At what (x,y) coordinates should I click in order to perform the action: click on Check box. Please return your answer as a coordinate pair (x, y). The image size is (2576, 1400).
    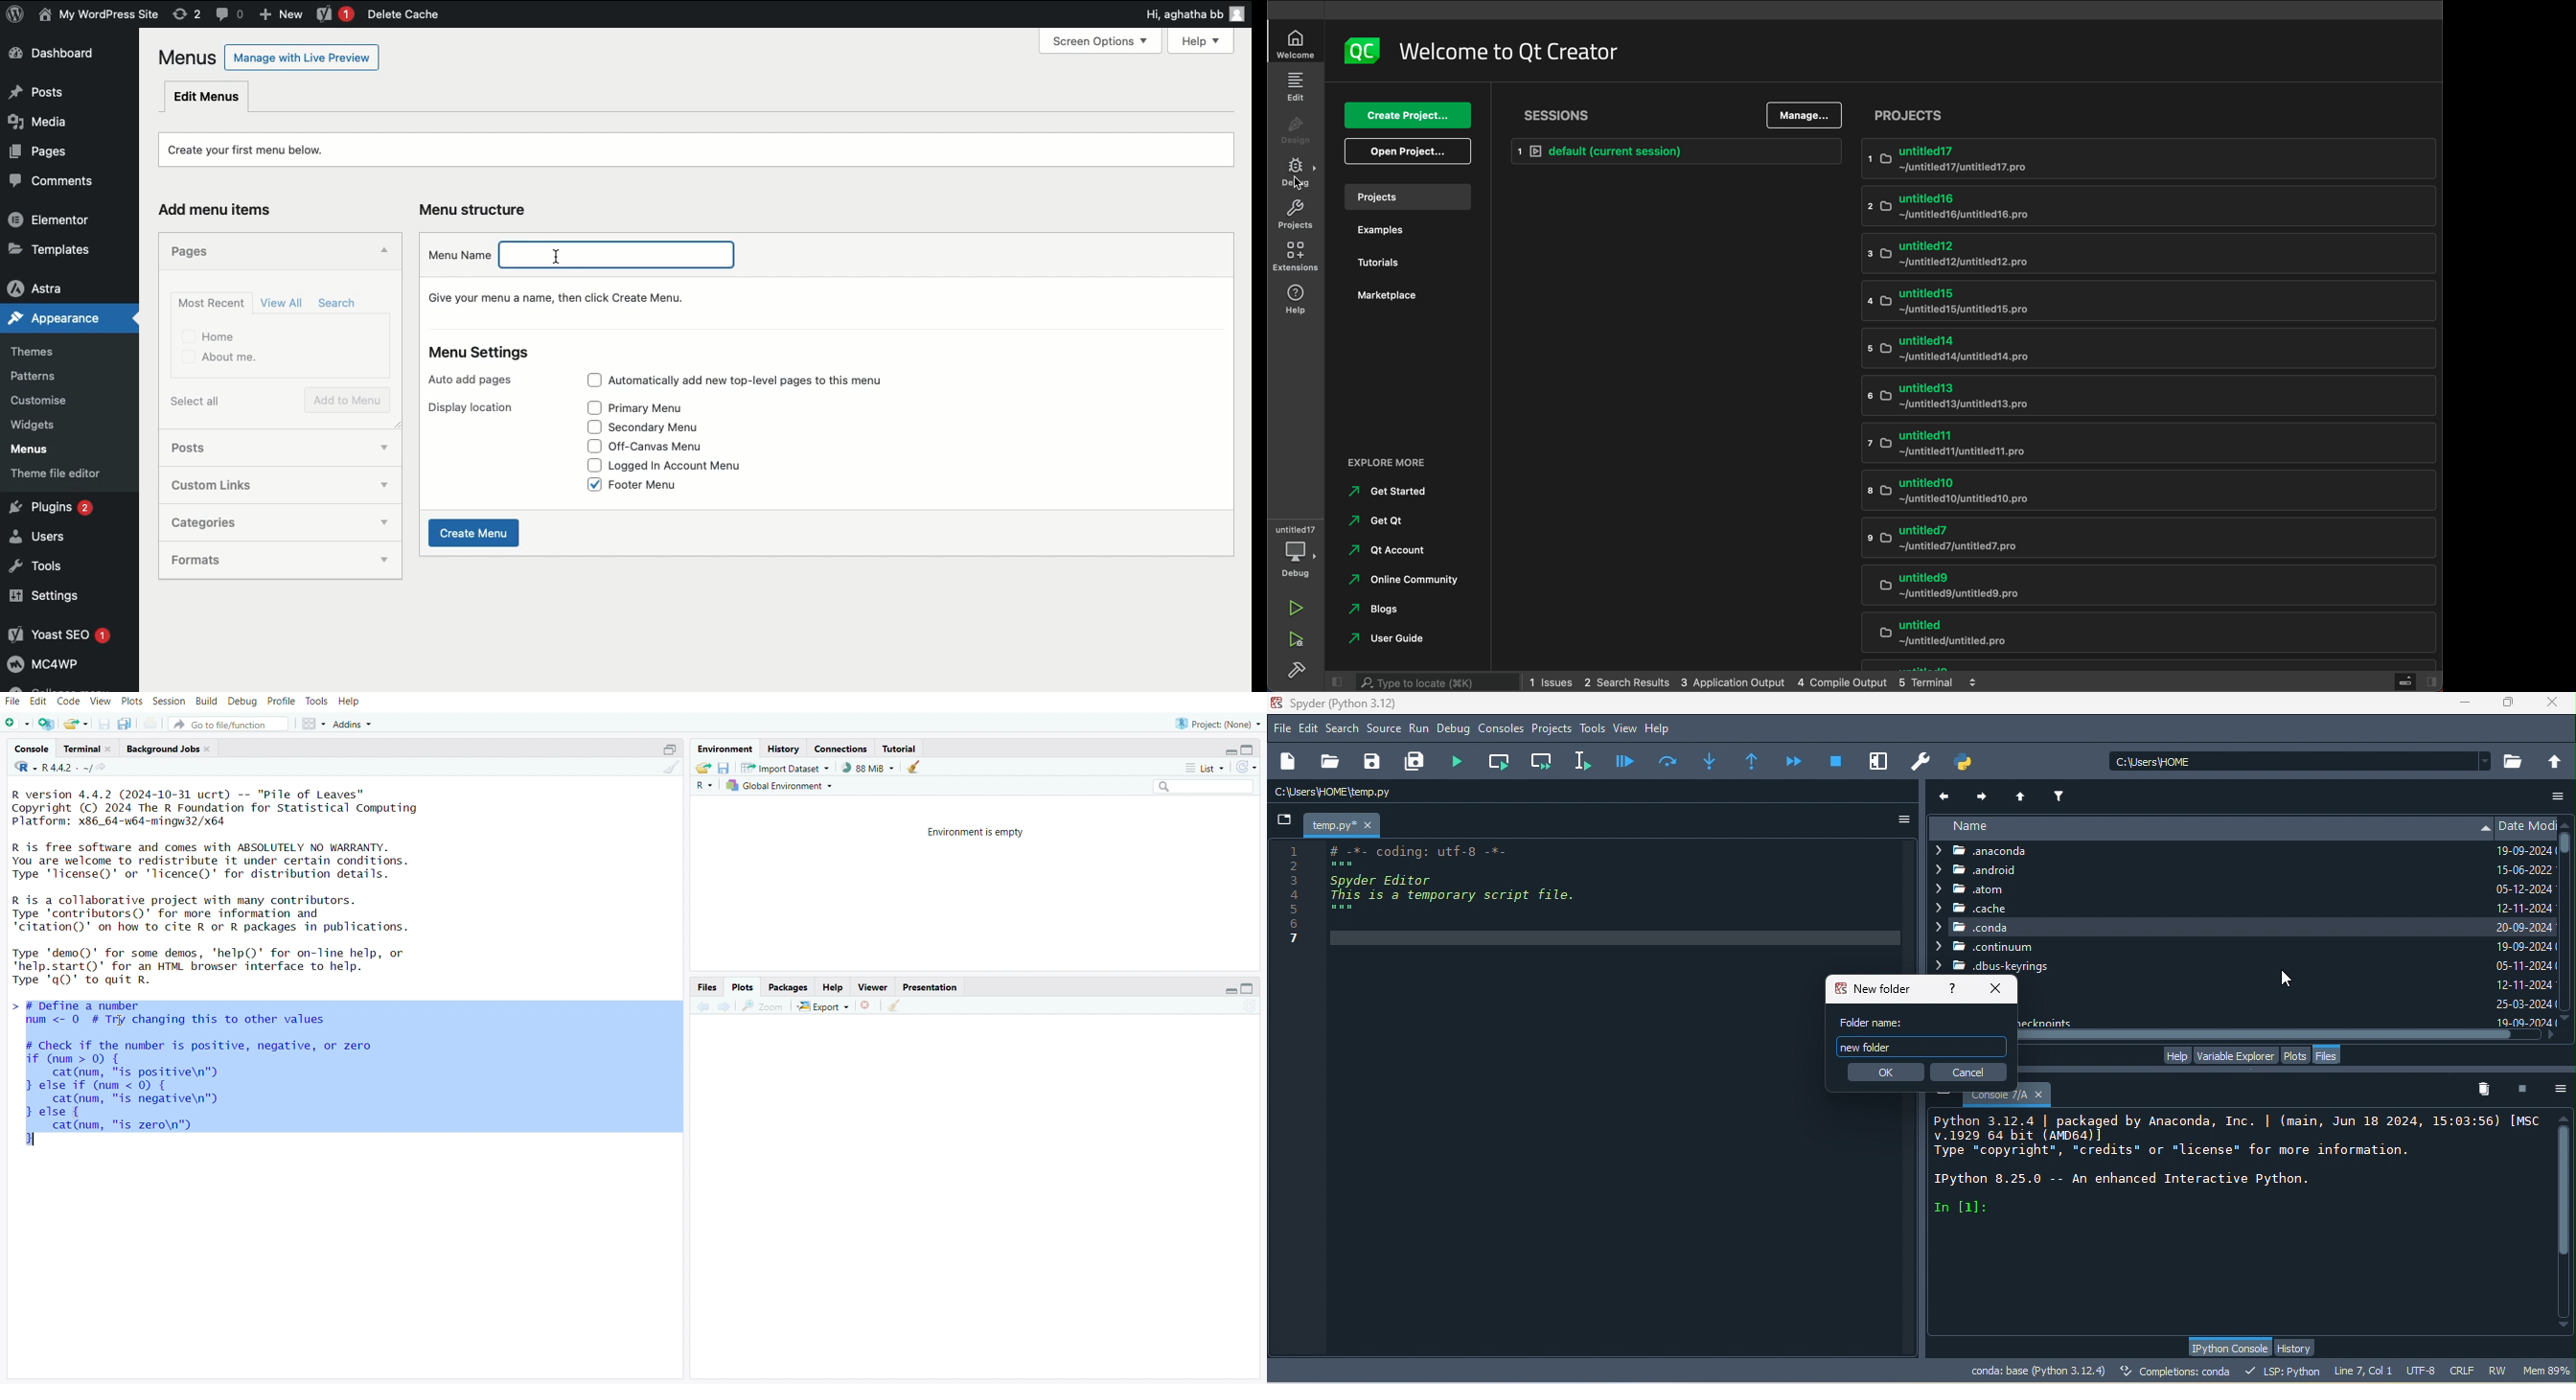
    Looking at the image, I should click on (588, 466).